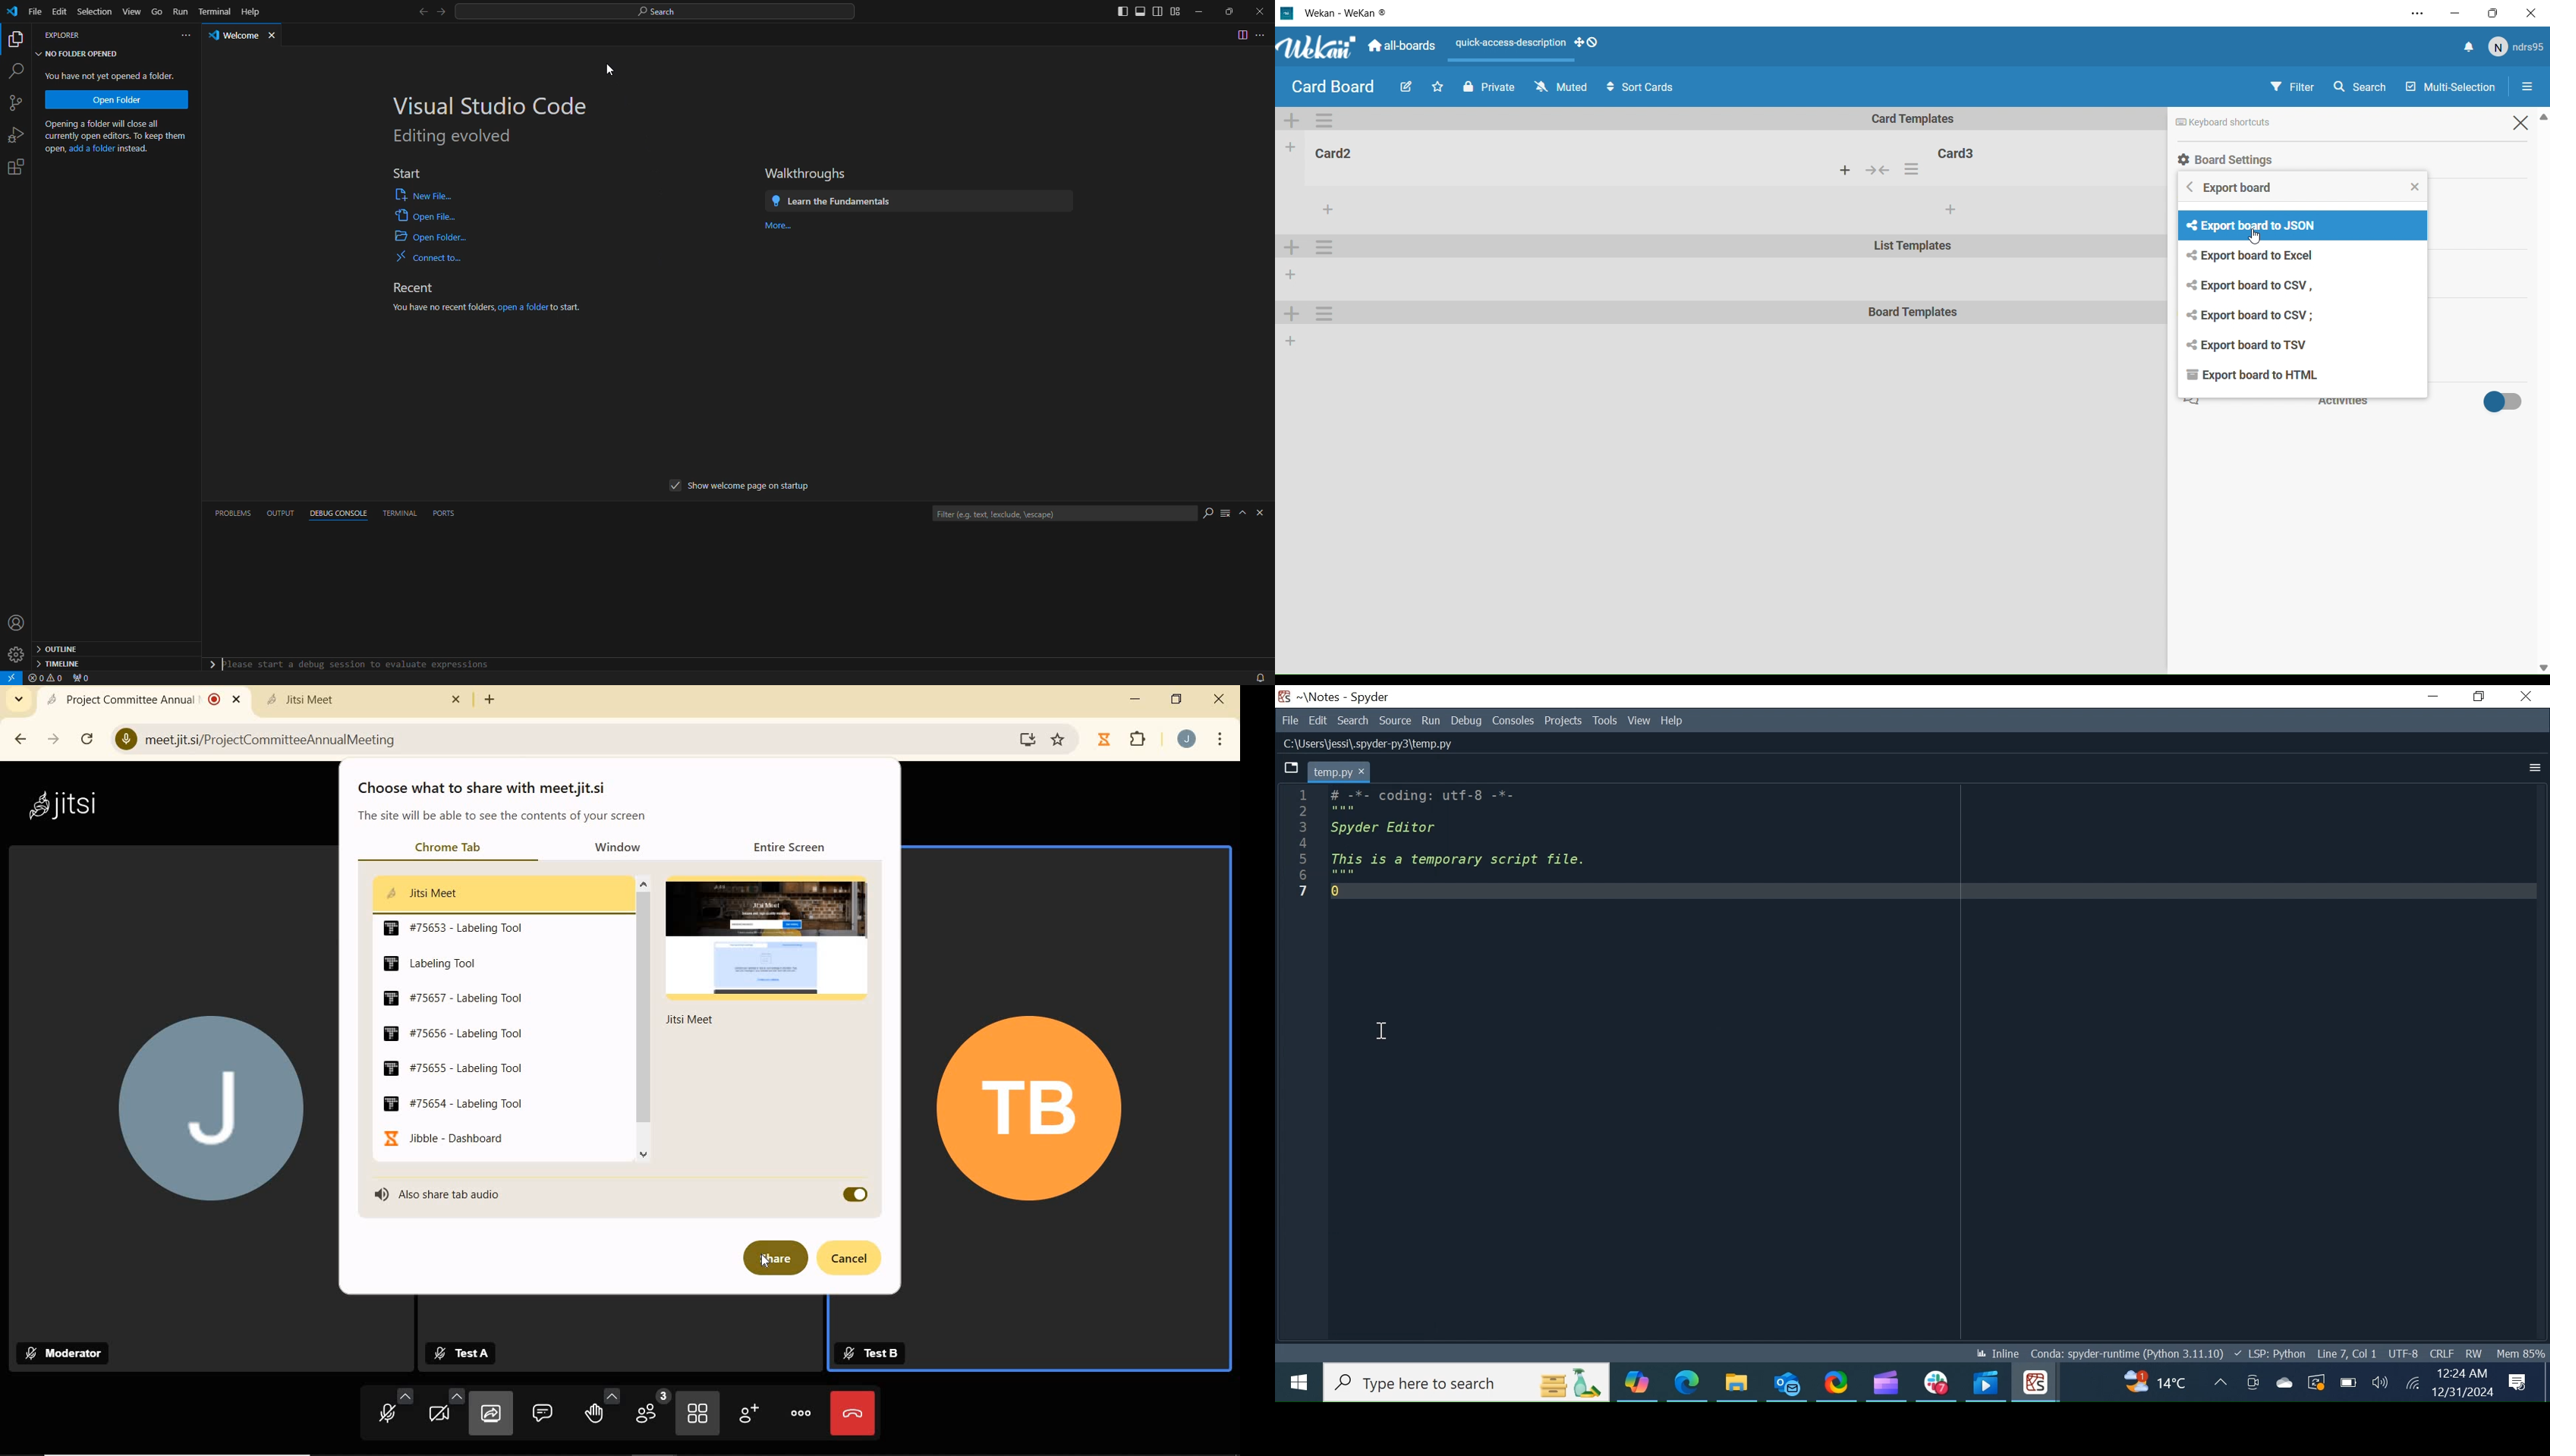 The image size is (2576, 1456). Describe the element at coordinates (2277, 159) in the screenshot. I see `Board settings` at that location.